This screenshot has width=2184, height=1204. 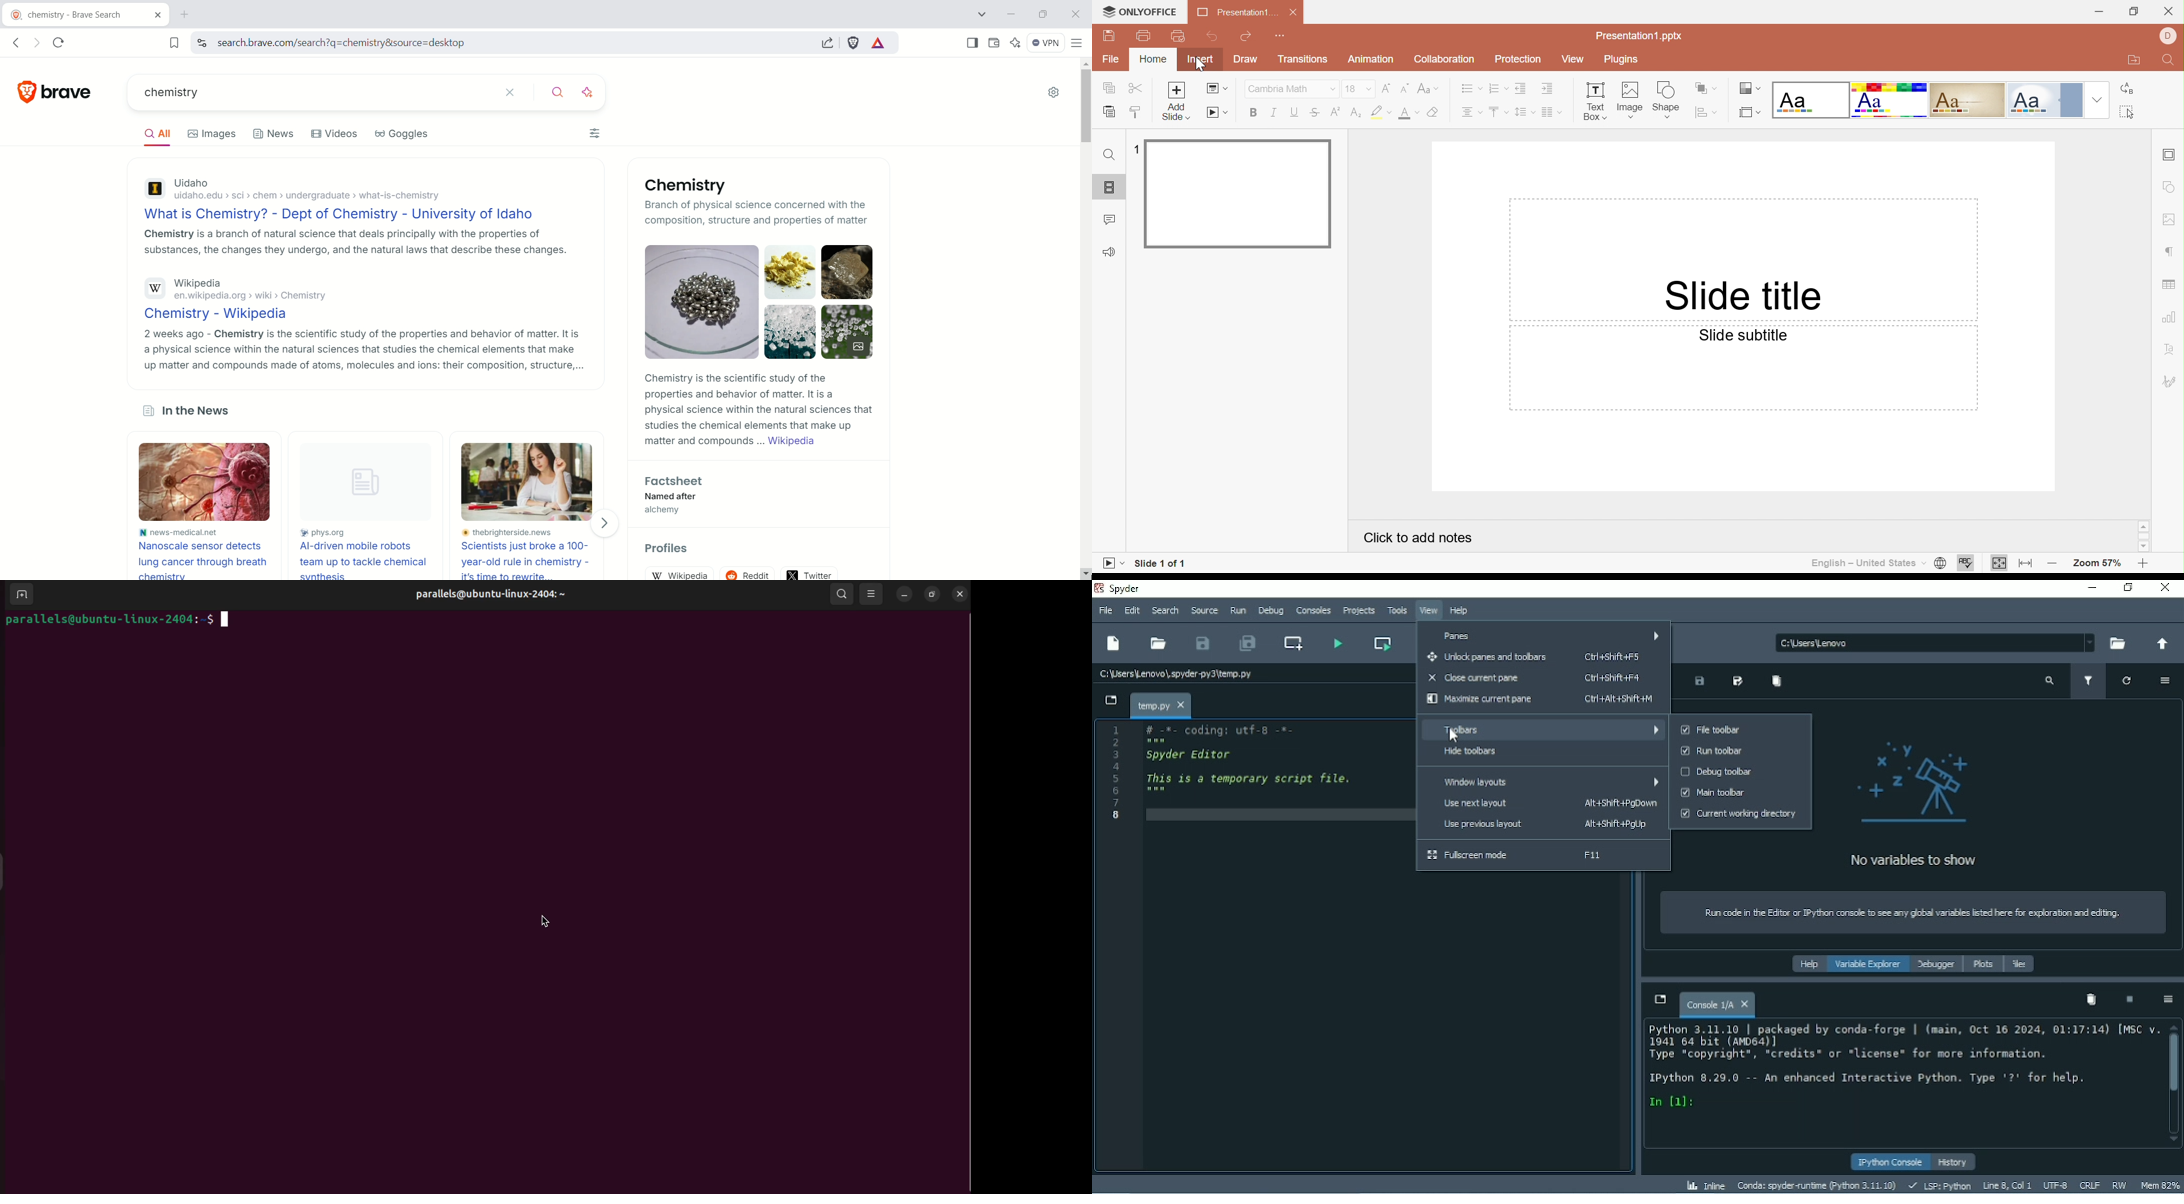 What do you see at coordinates (2167, 1000) in the screenshot?
I see `Options` at bounding box center [2167, 1000].